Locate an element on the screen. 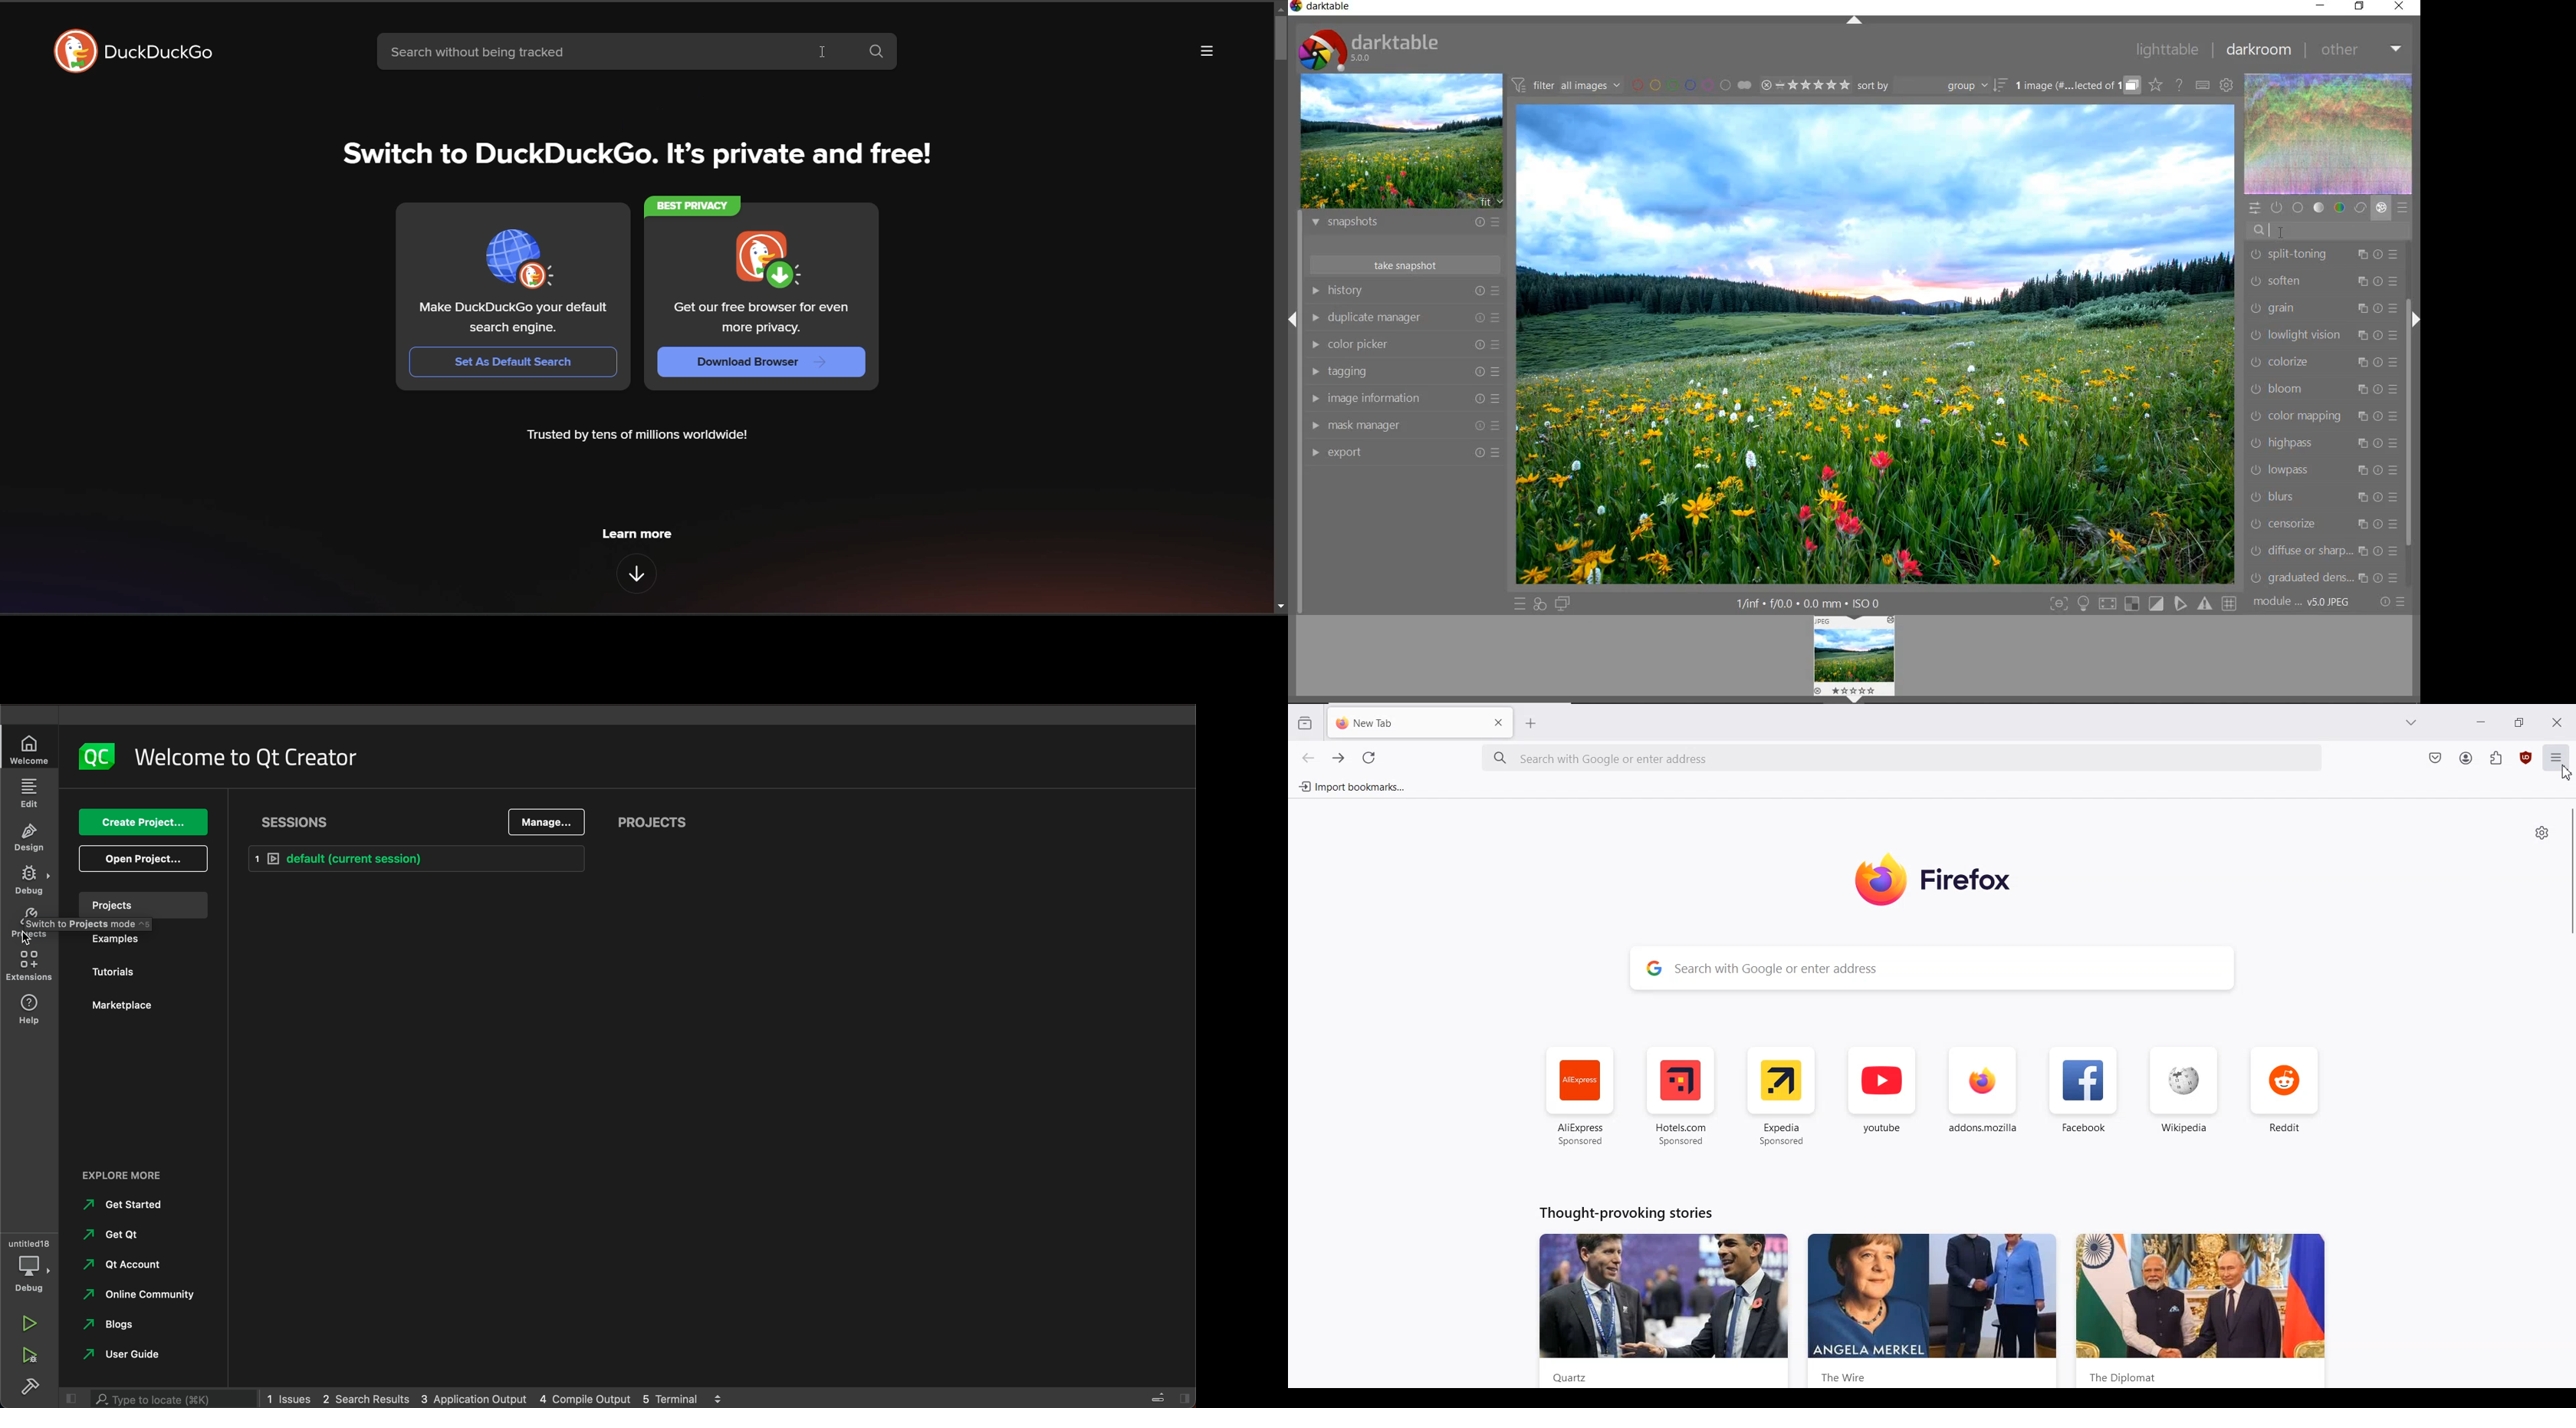  lighttable is located at coordinates (2167, 50).